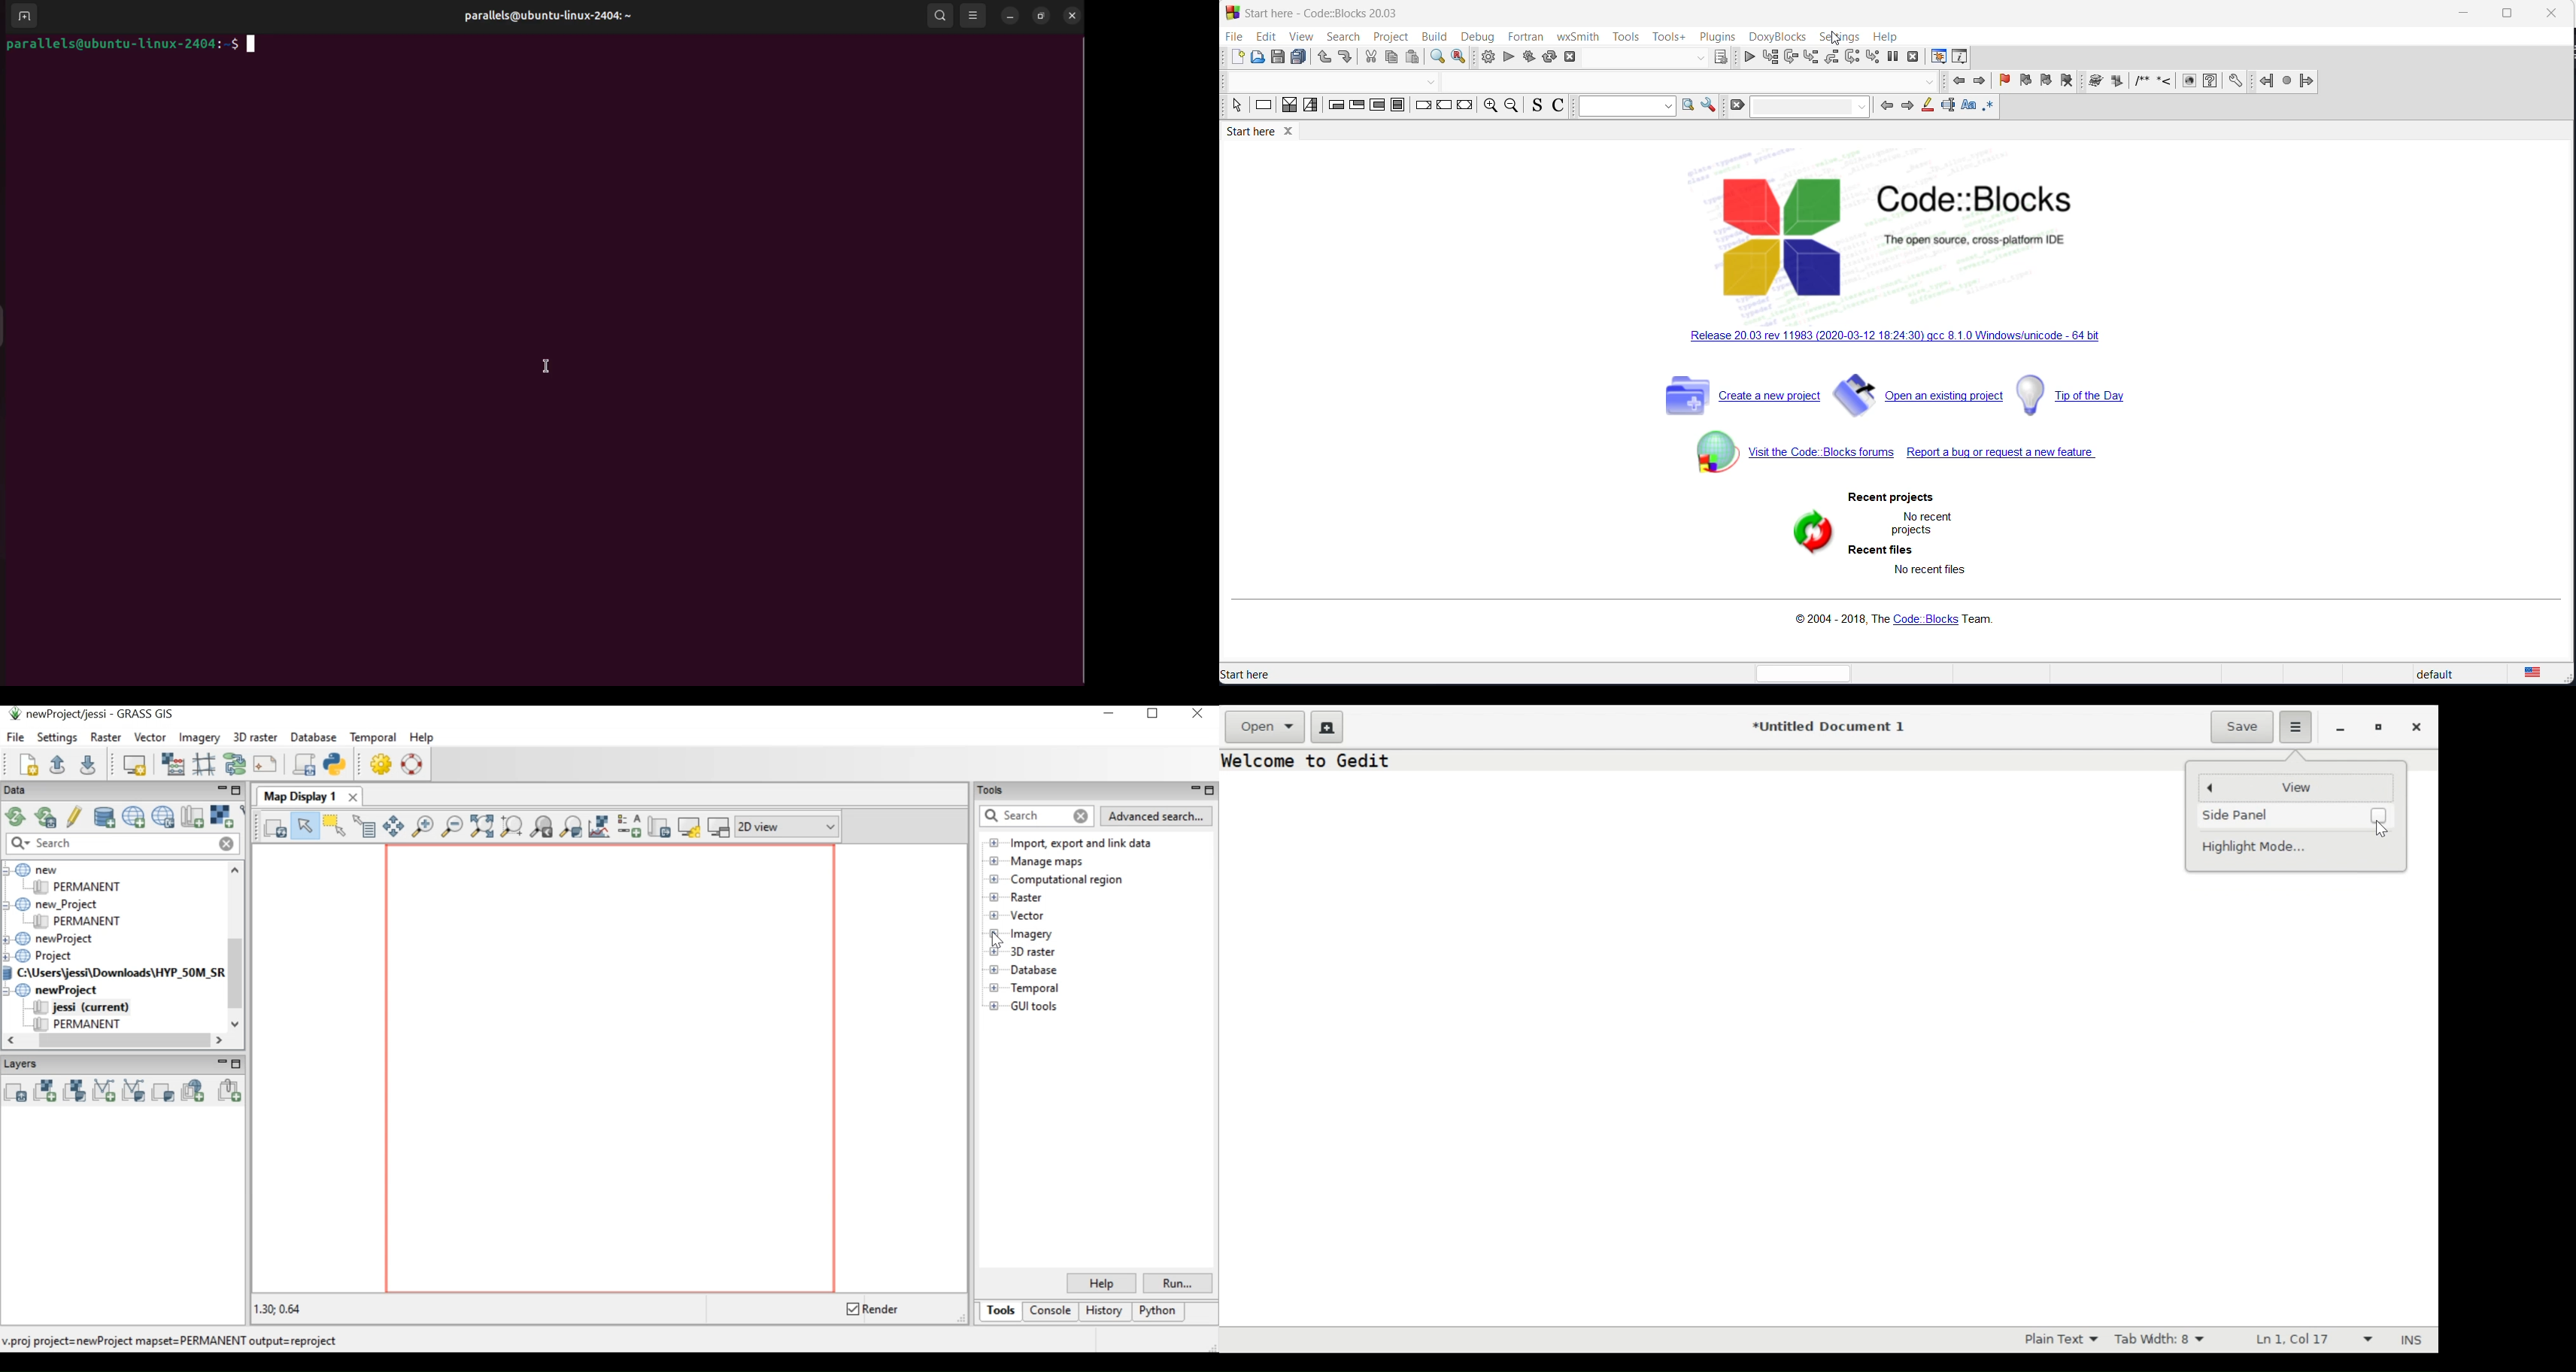  I want to click on icon, so click(2165, 83).